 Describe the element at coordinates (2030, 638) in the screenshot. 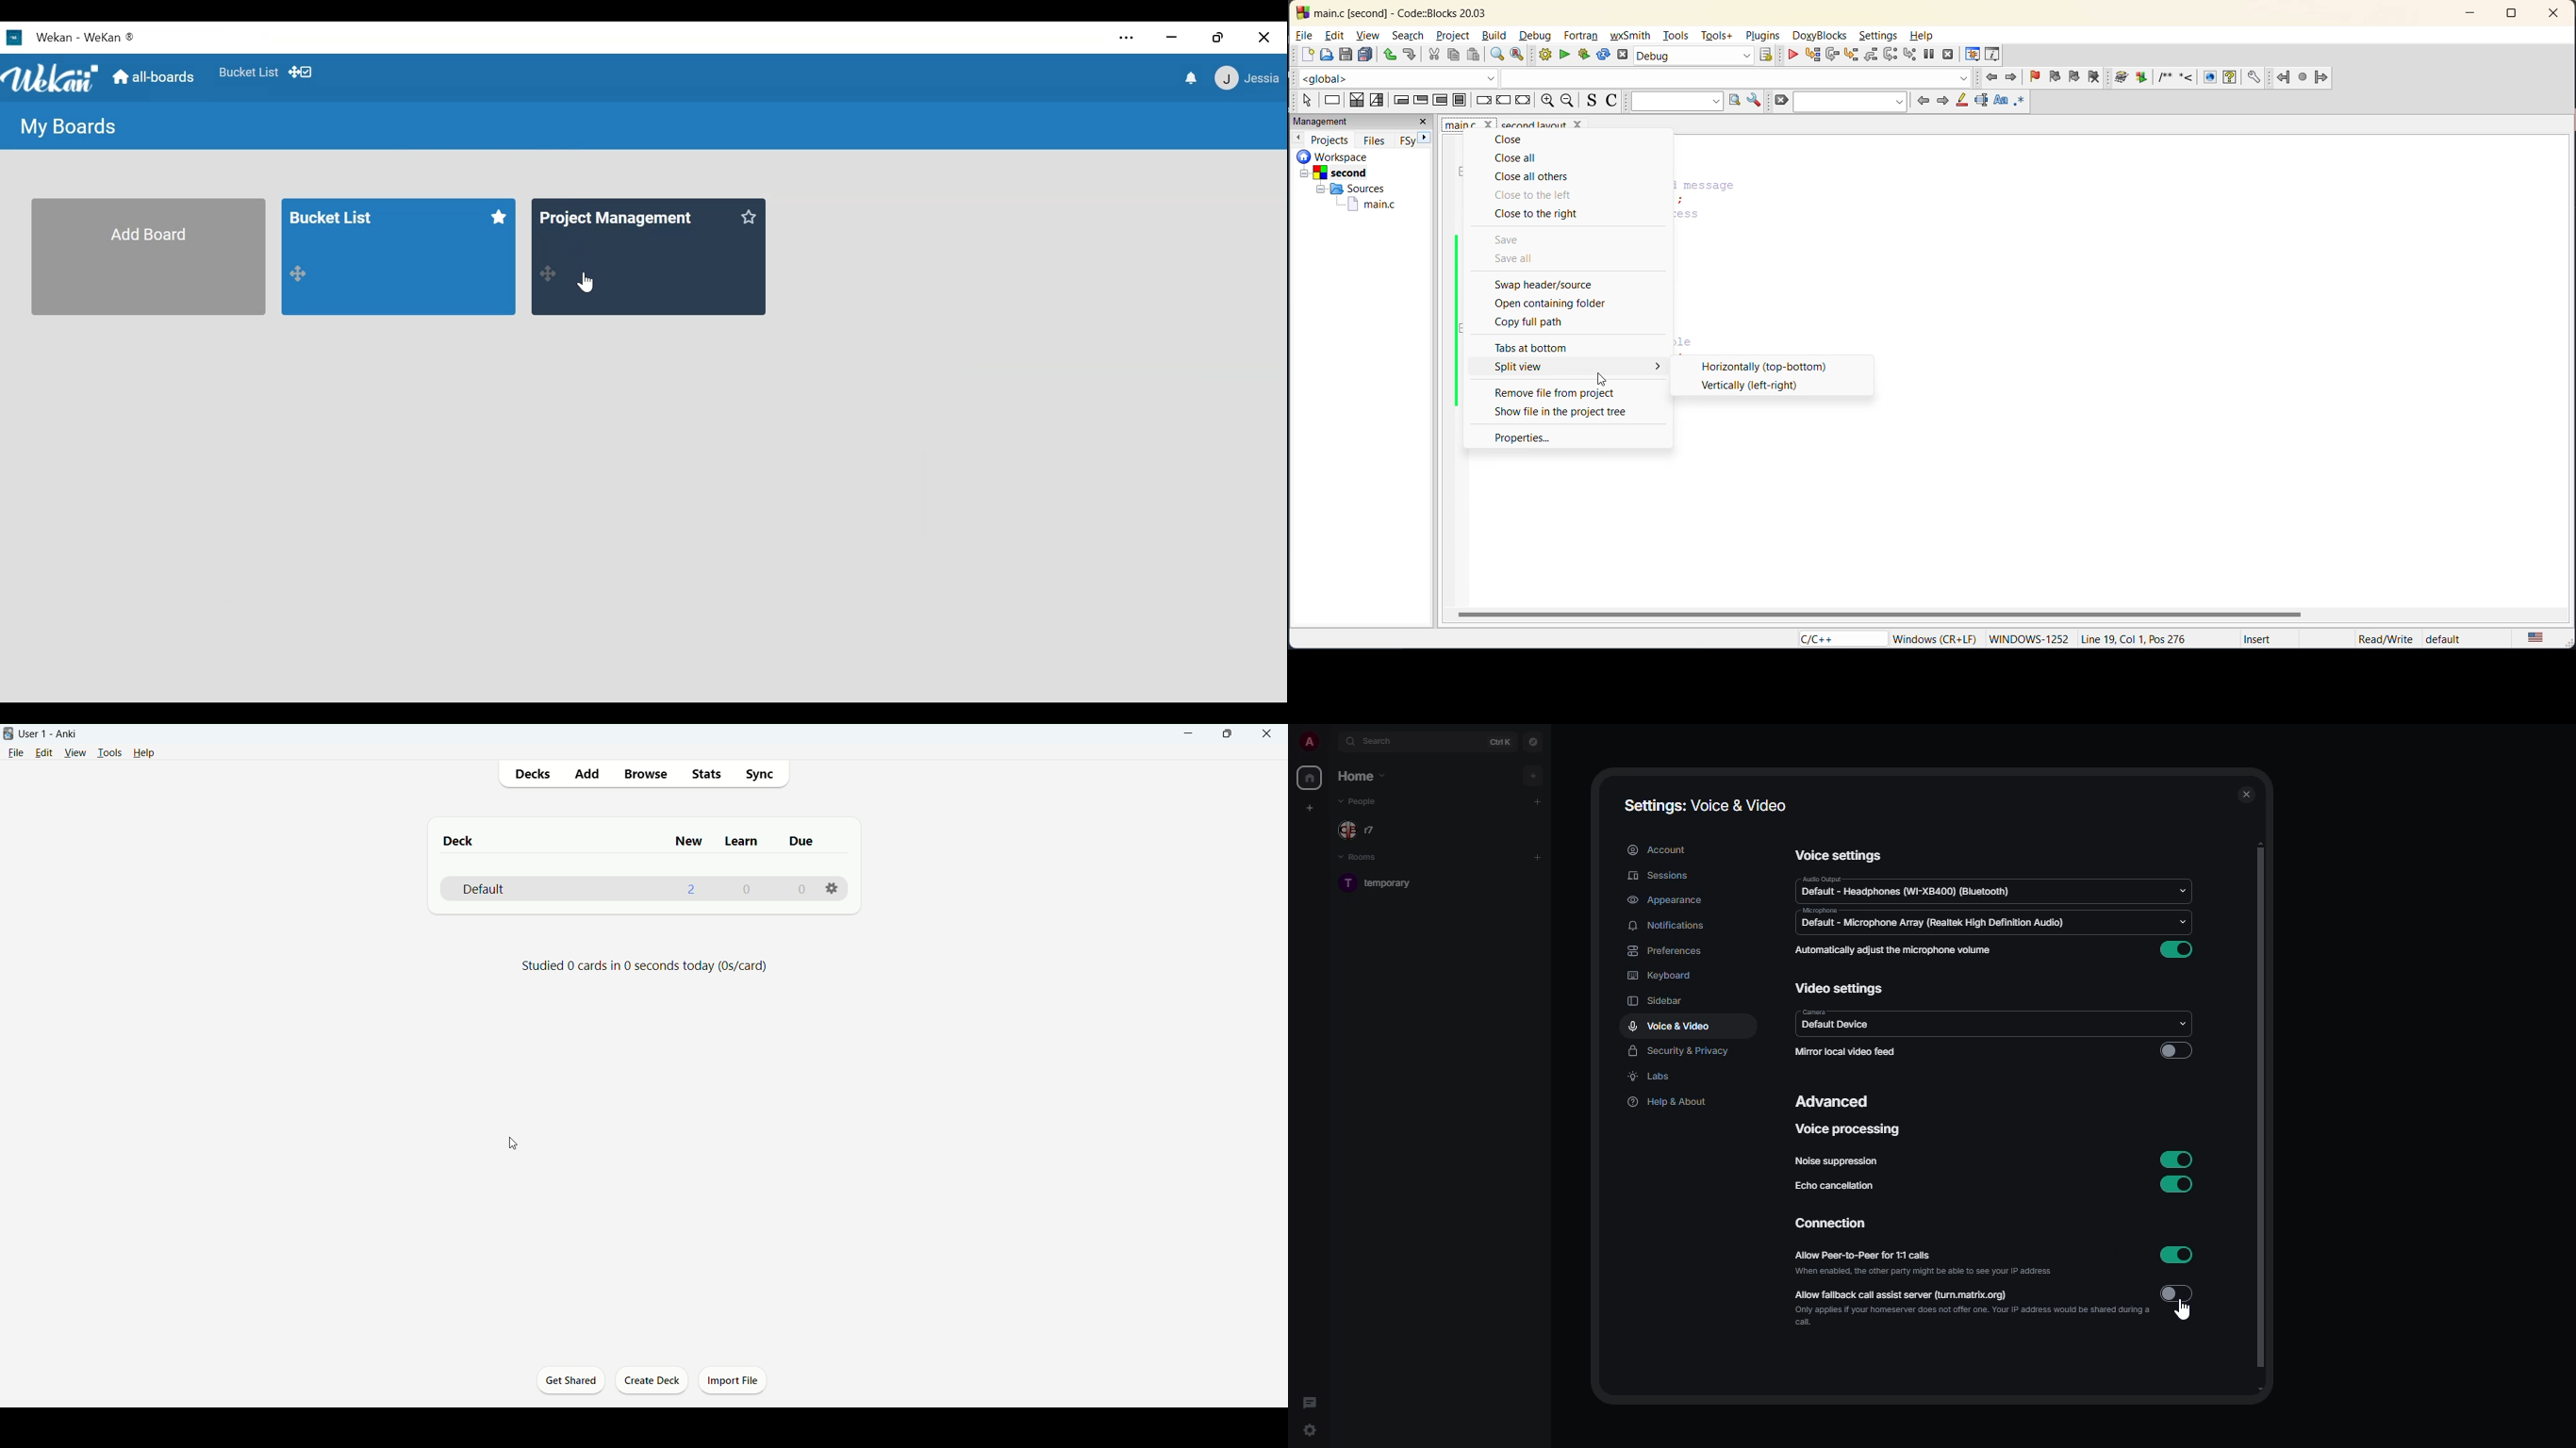

I see `Windows-1252` at that location.